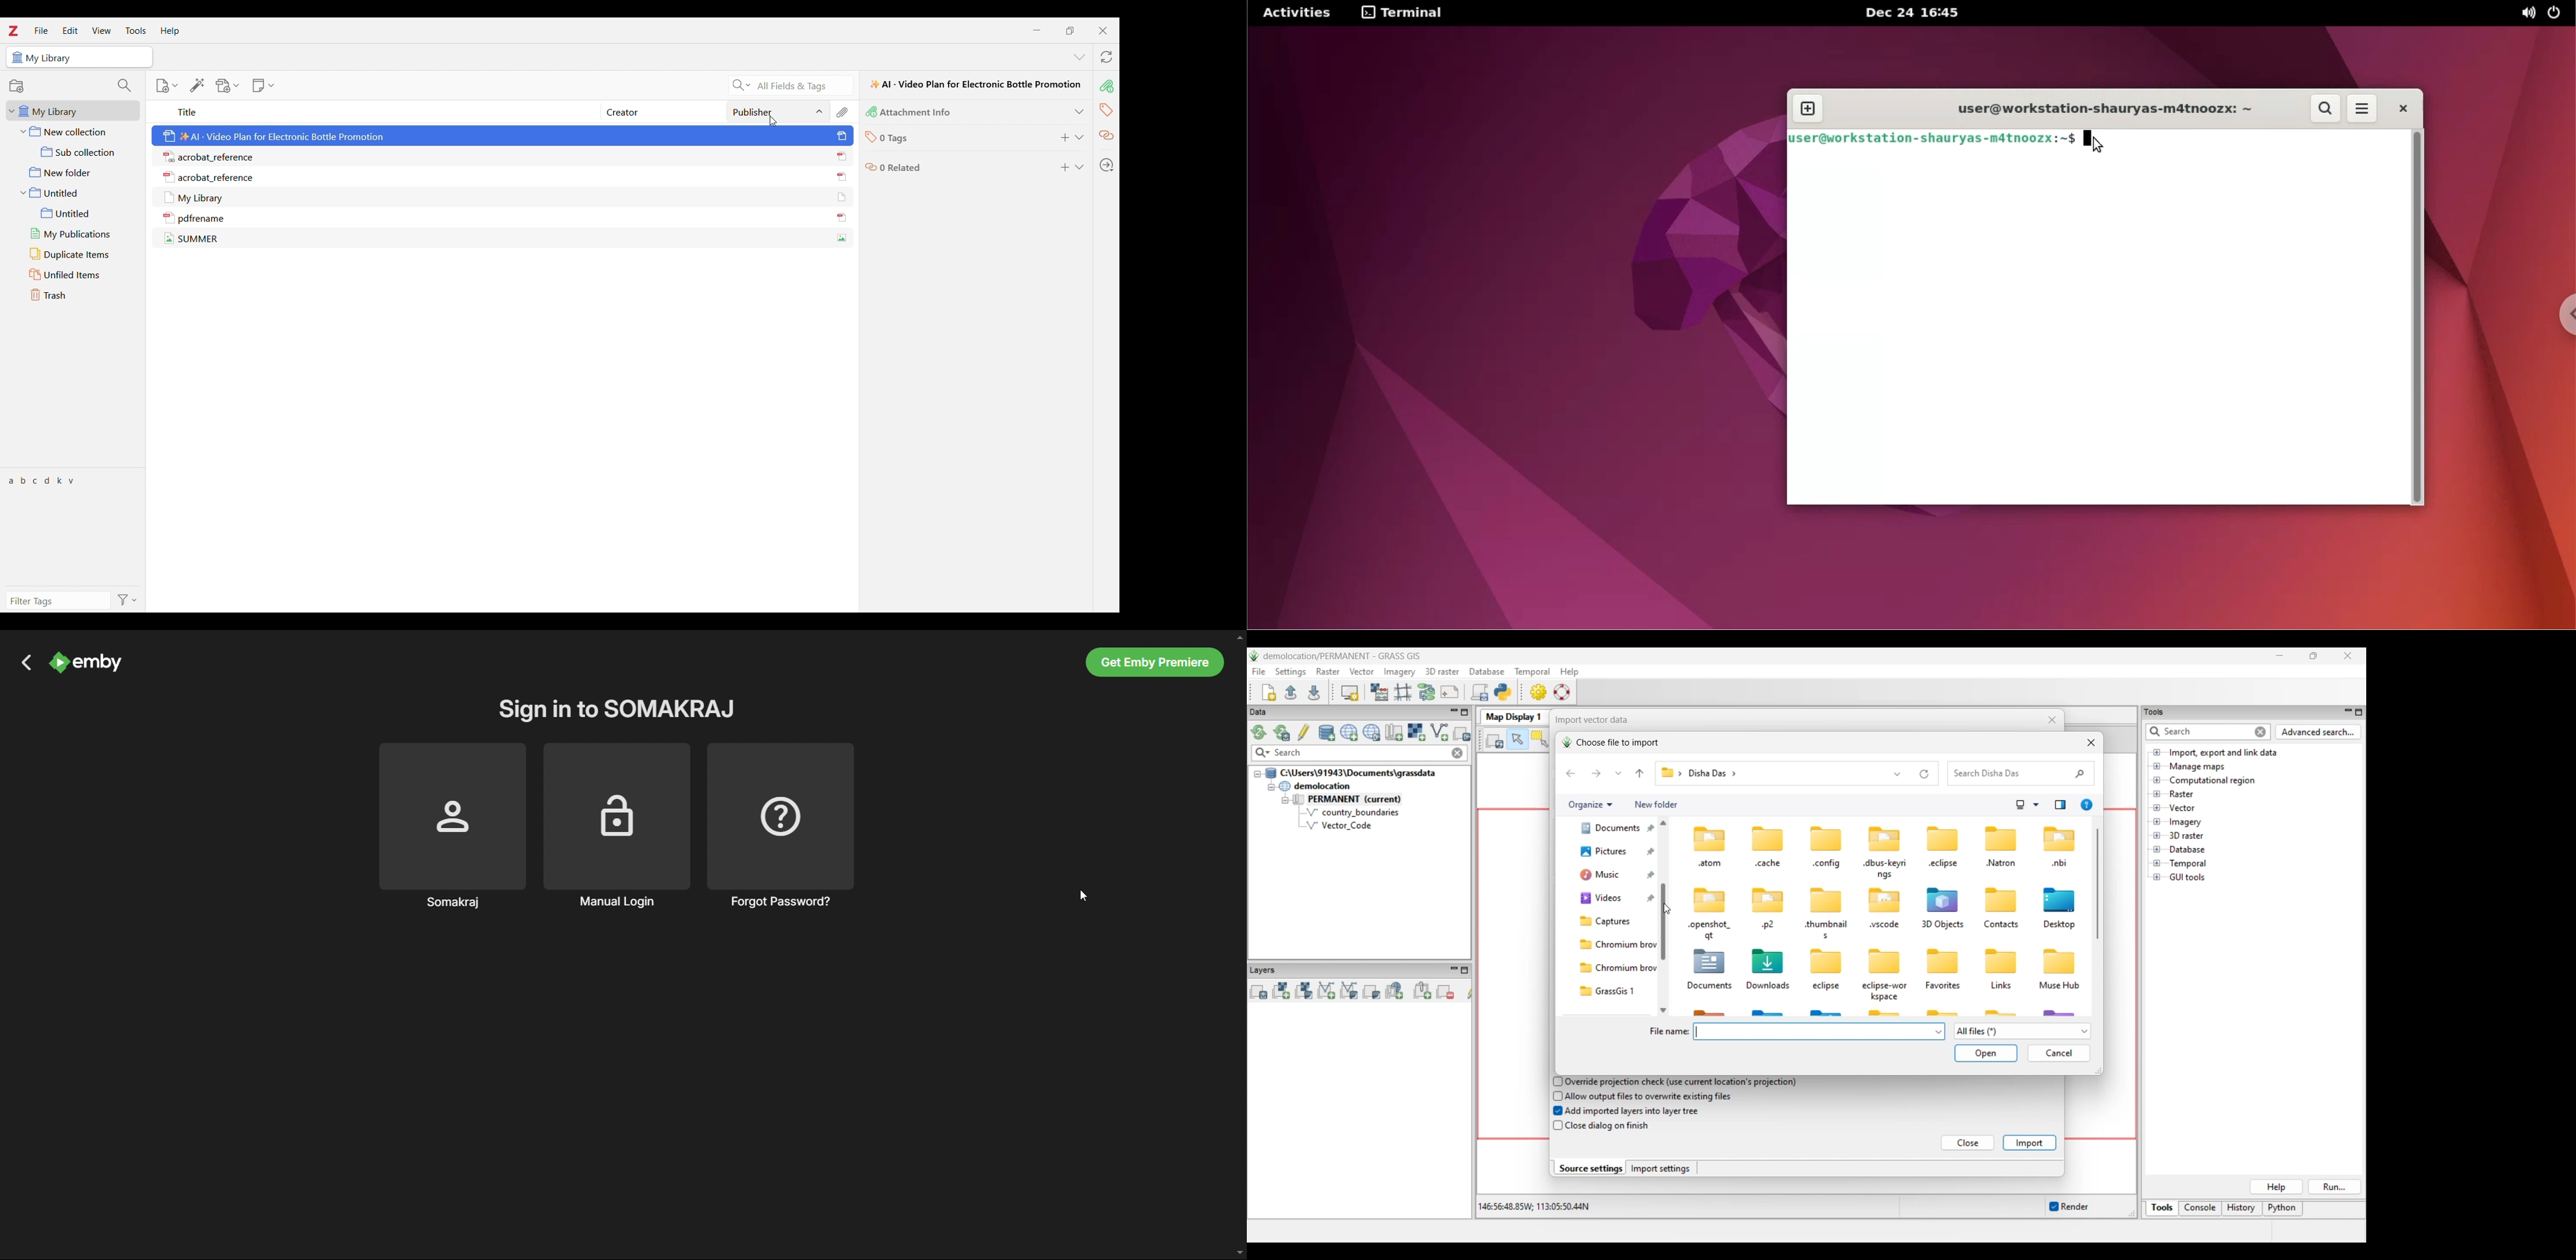 The height and width of the screenshot is (1260, 2576). Describe the element at coordinates (901, 168) in the screenshot. I see `0 Related` at that location.